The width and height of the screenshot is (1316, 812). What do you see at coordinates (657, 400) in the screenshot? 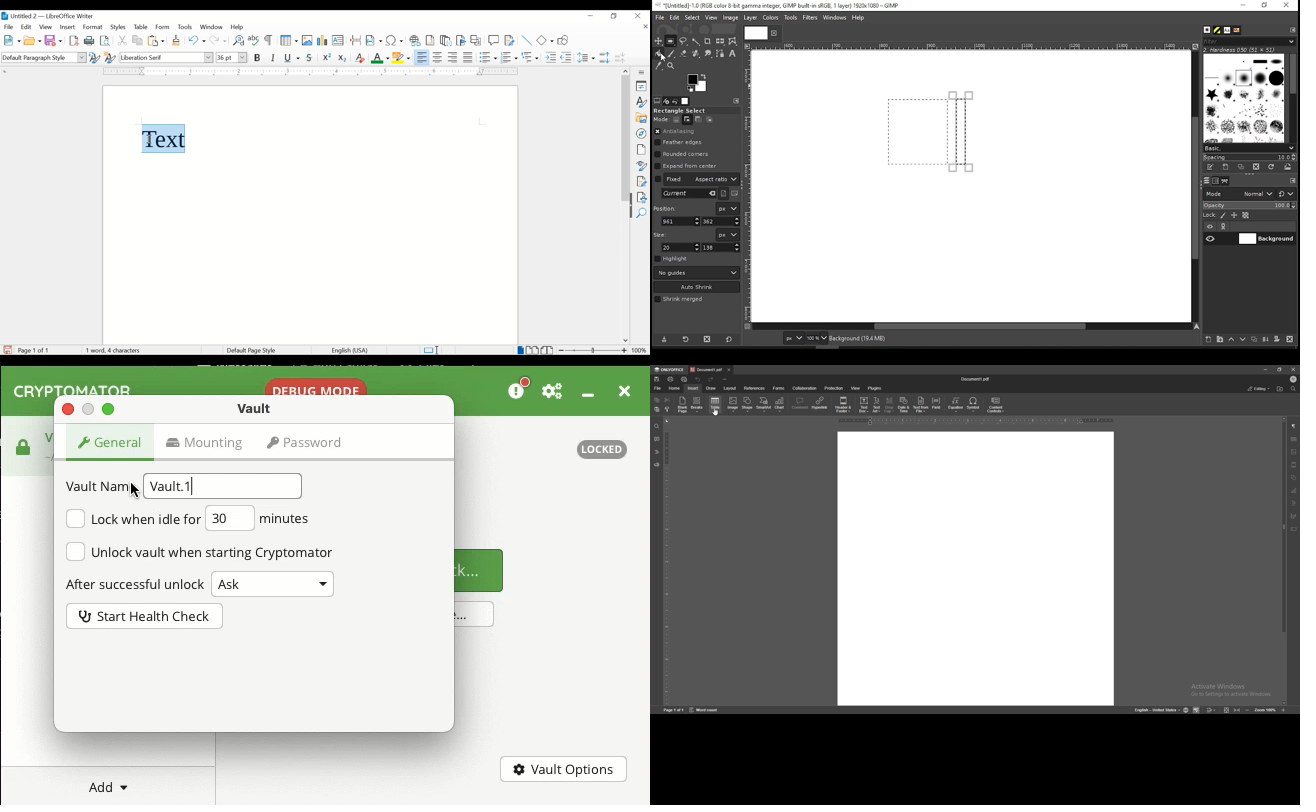
I see `copy` at bounding box center [657, 400].